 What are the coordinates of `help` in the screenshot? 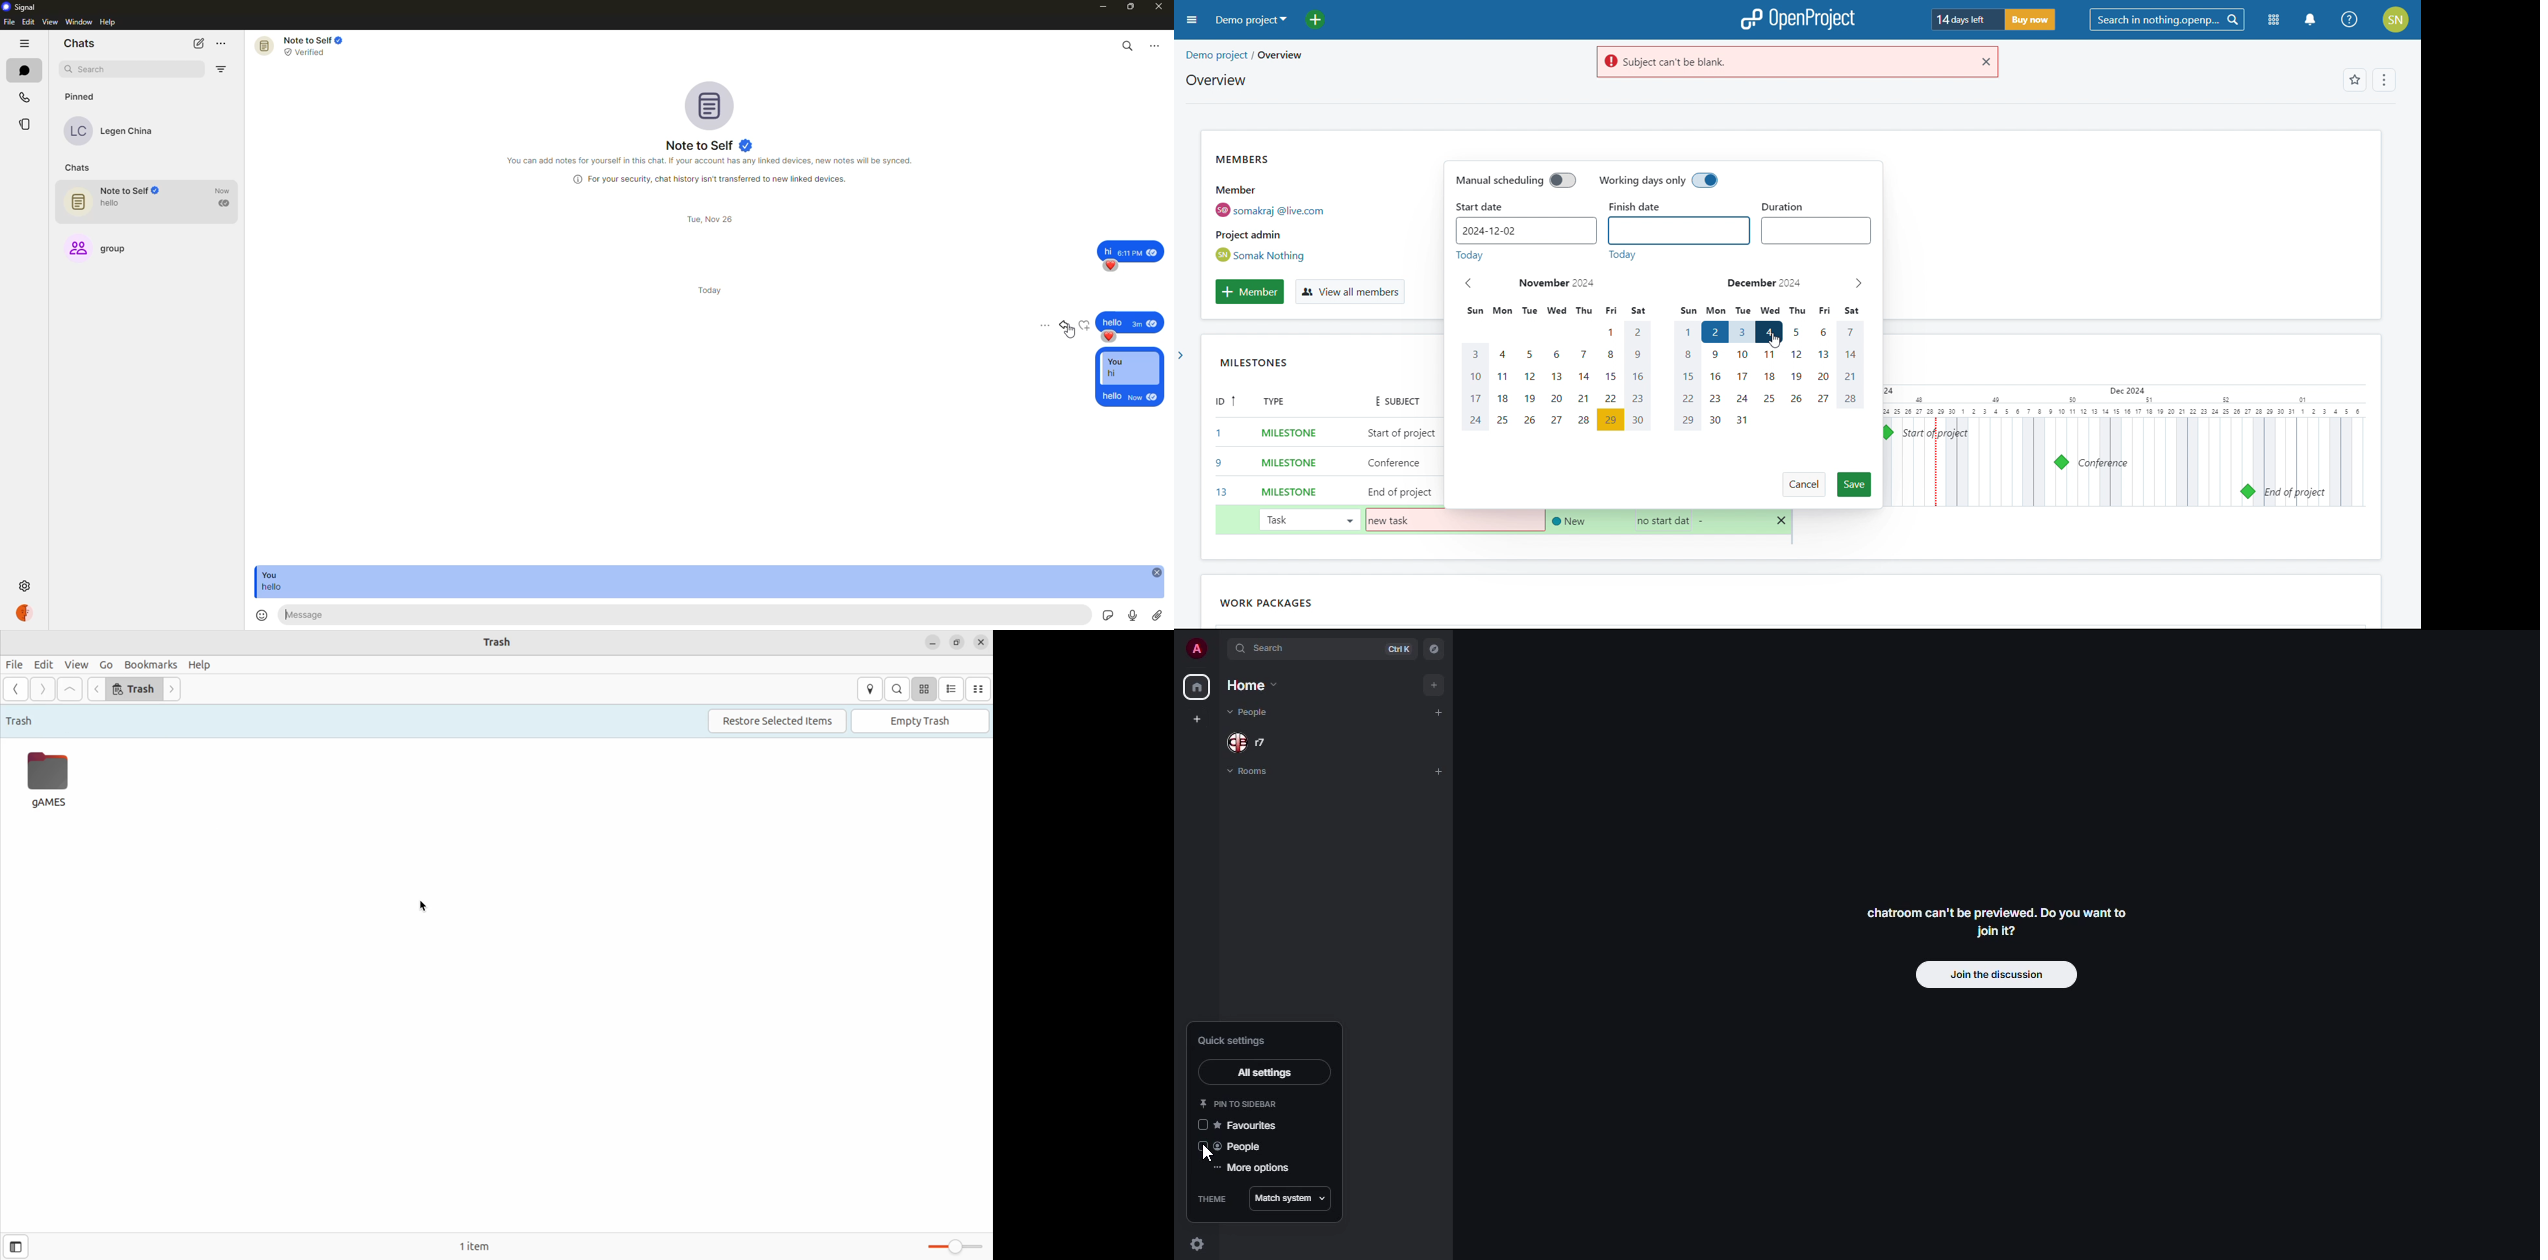 It's located at (203, 664).